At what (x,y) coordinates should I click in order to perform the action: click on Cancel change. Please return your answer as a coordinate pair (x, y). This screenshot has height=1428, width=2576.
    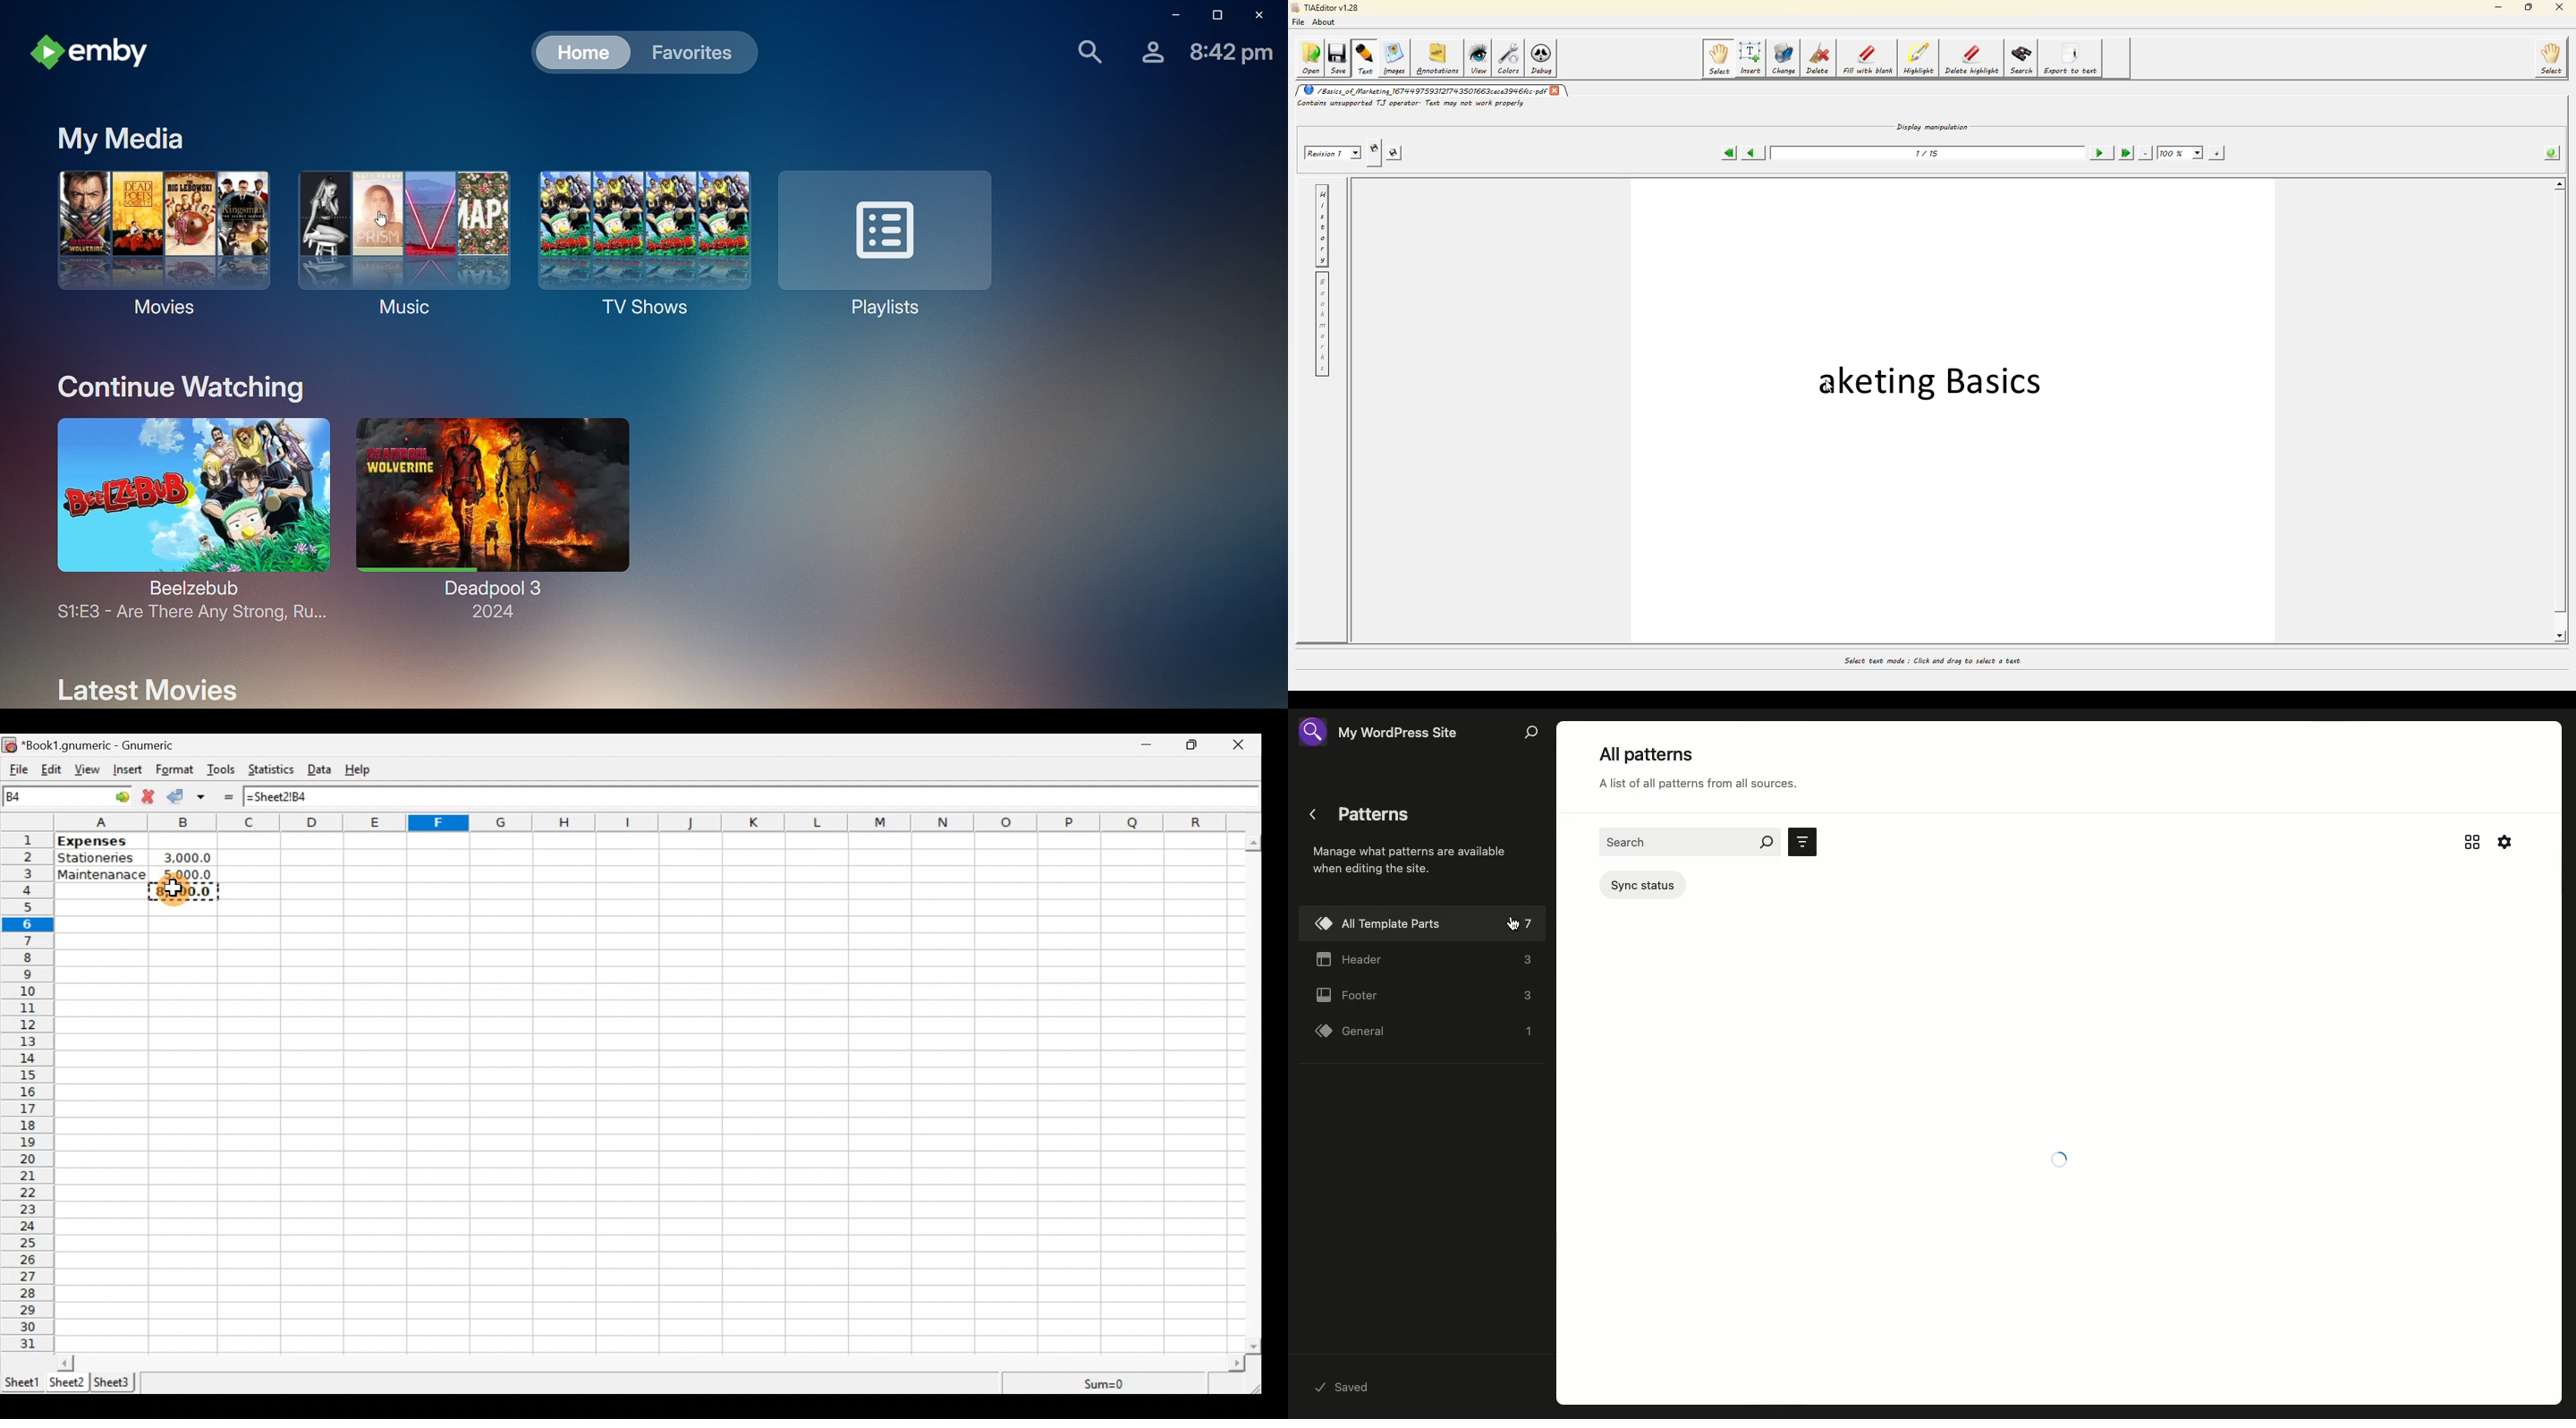
    Looking at the image, I should click on (151, 798).